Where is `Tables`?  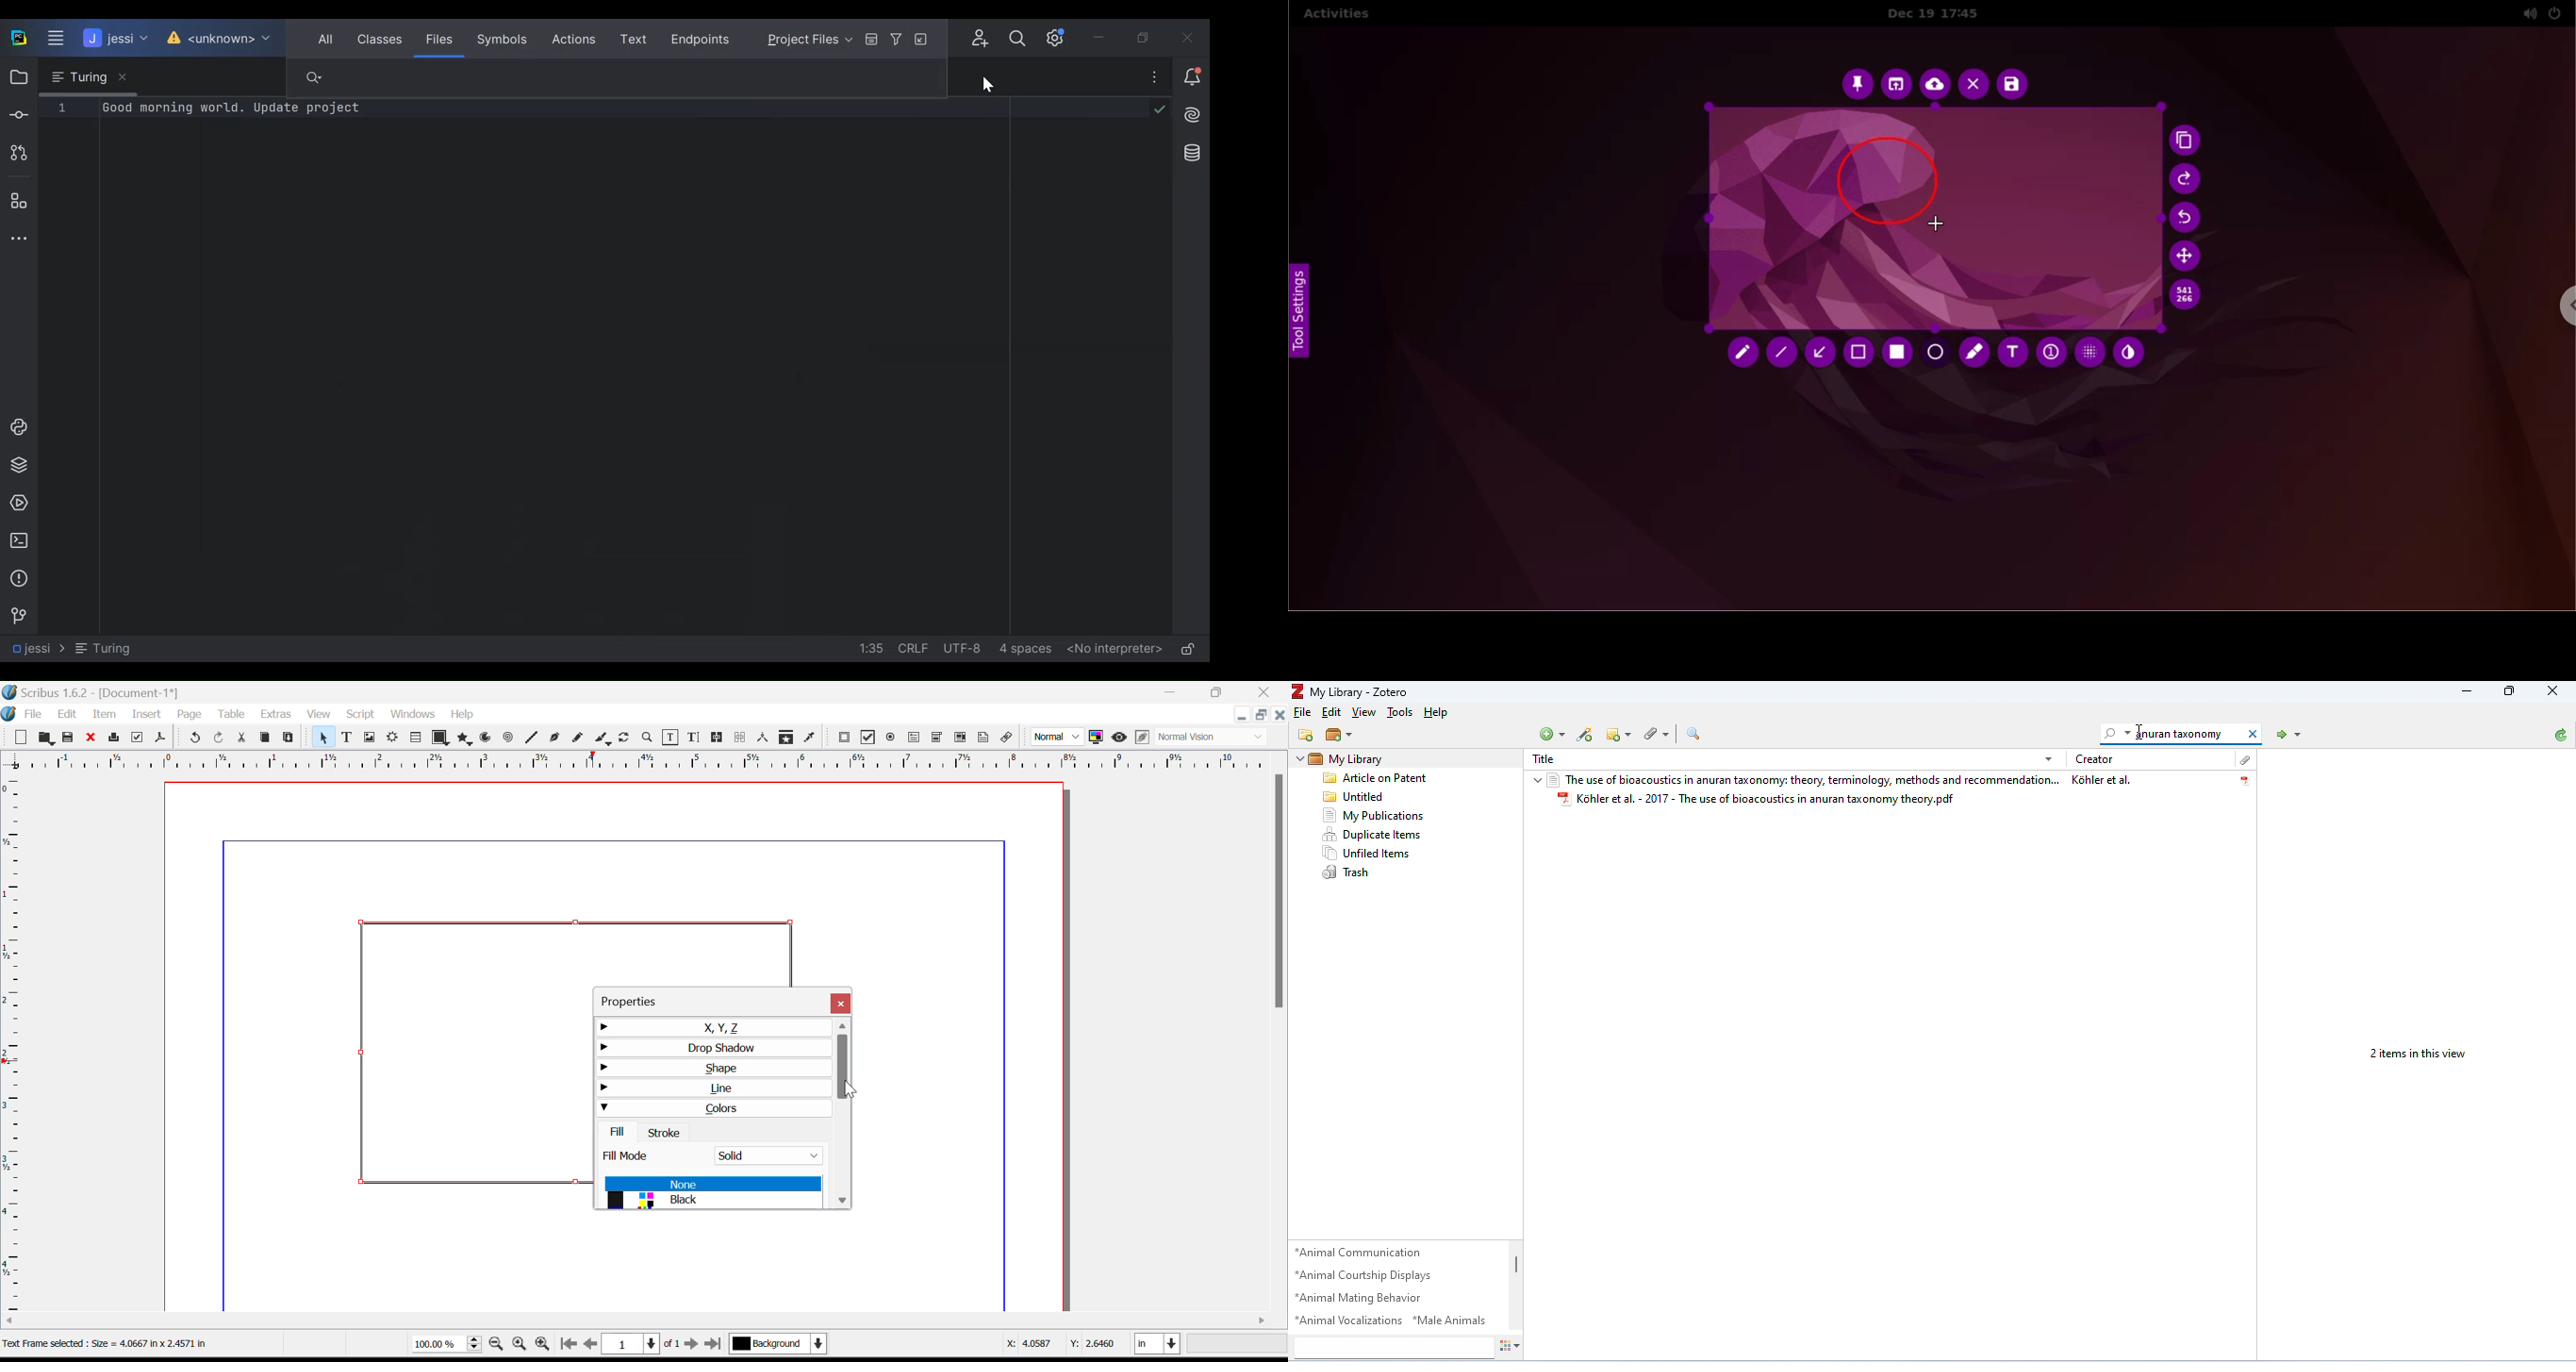
Tables is located at coordinates (415, 737).